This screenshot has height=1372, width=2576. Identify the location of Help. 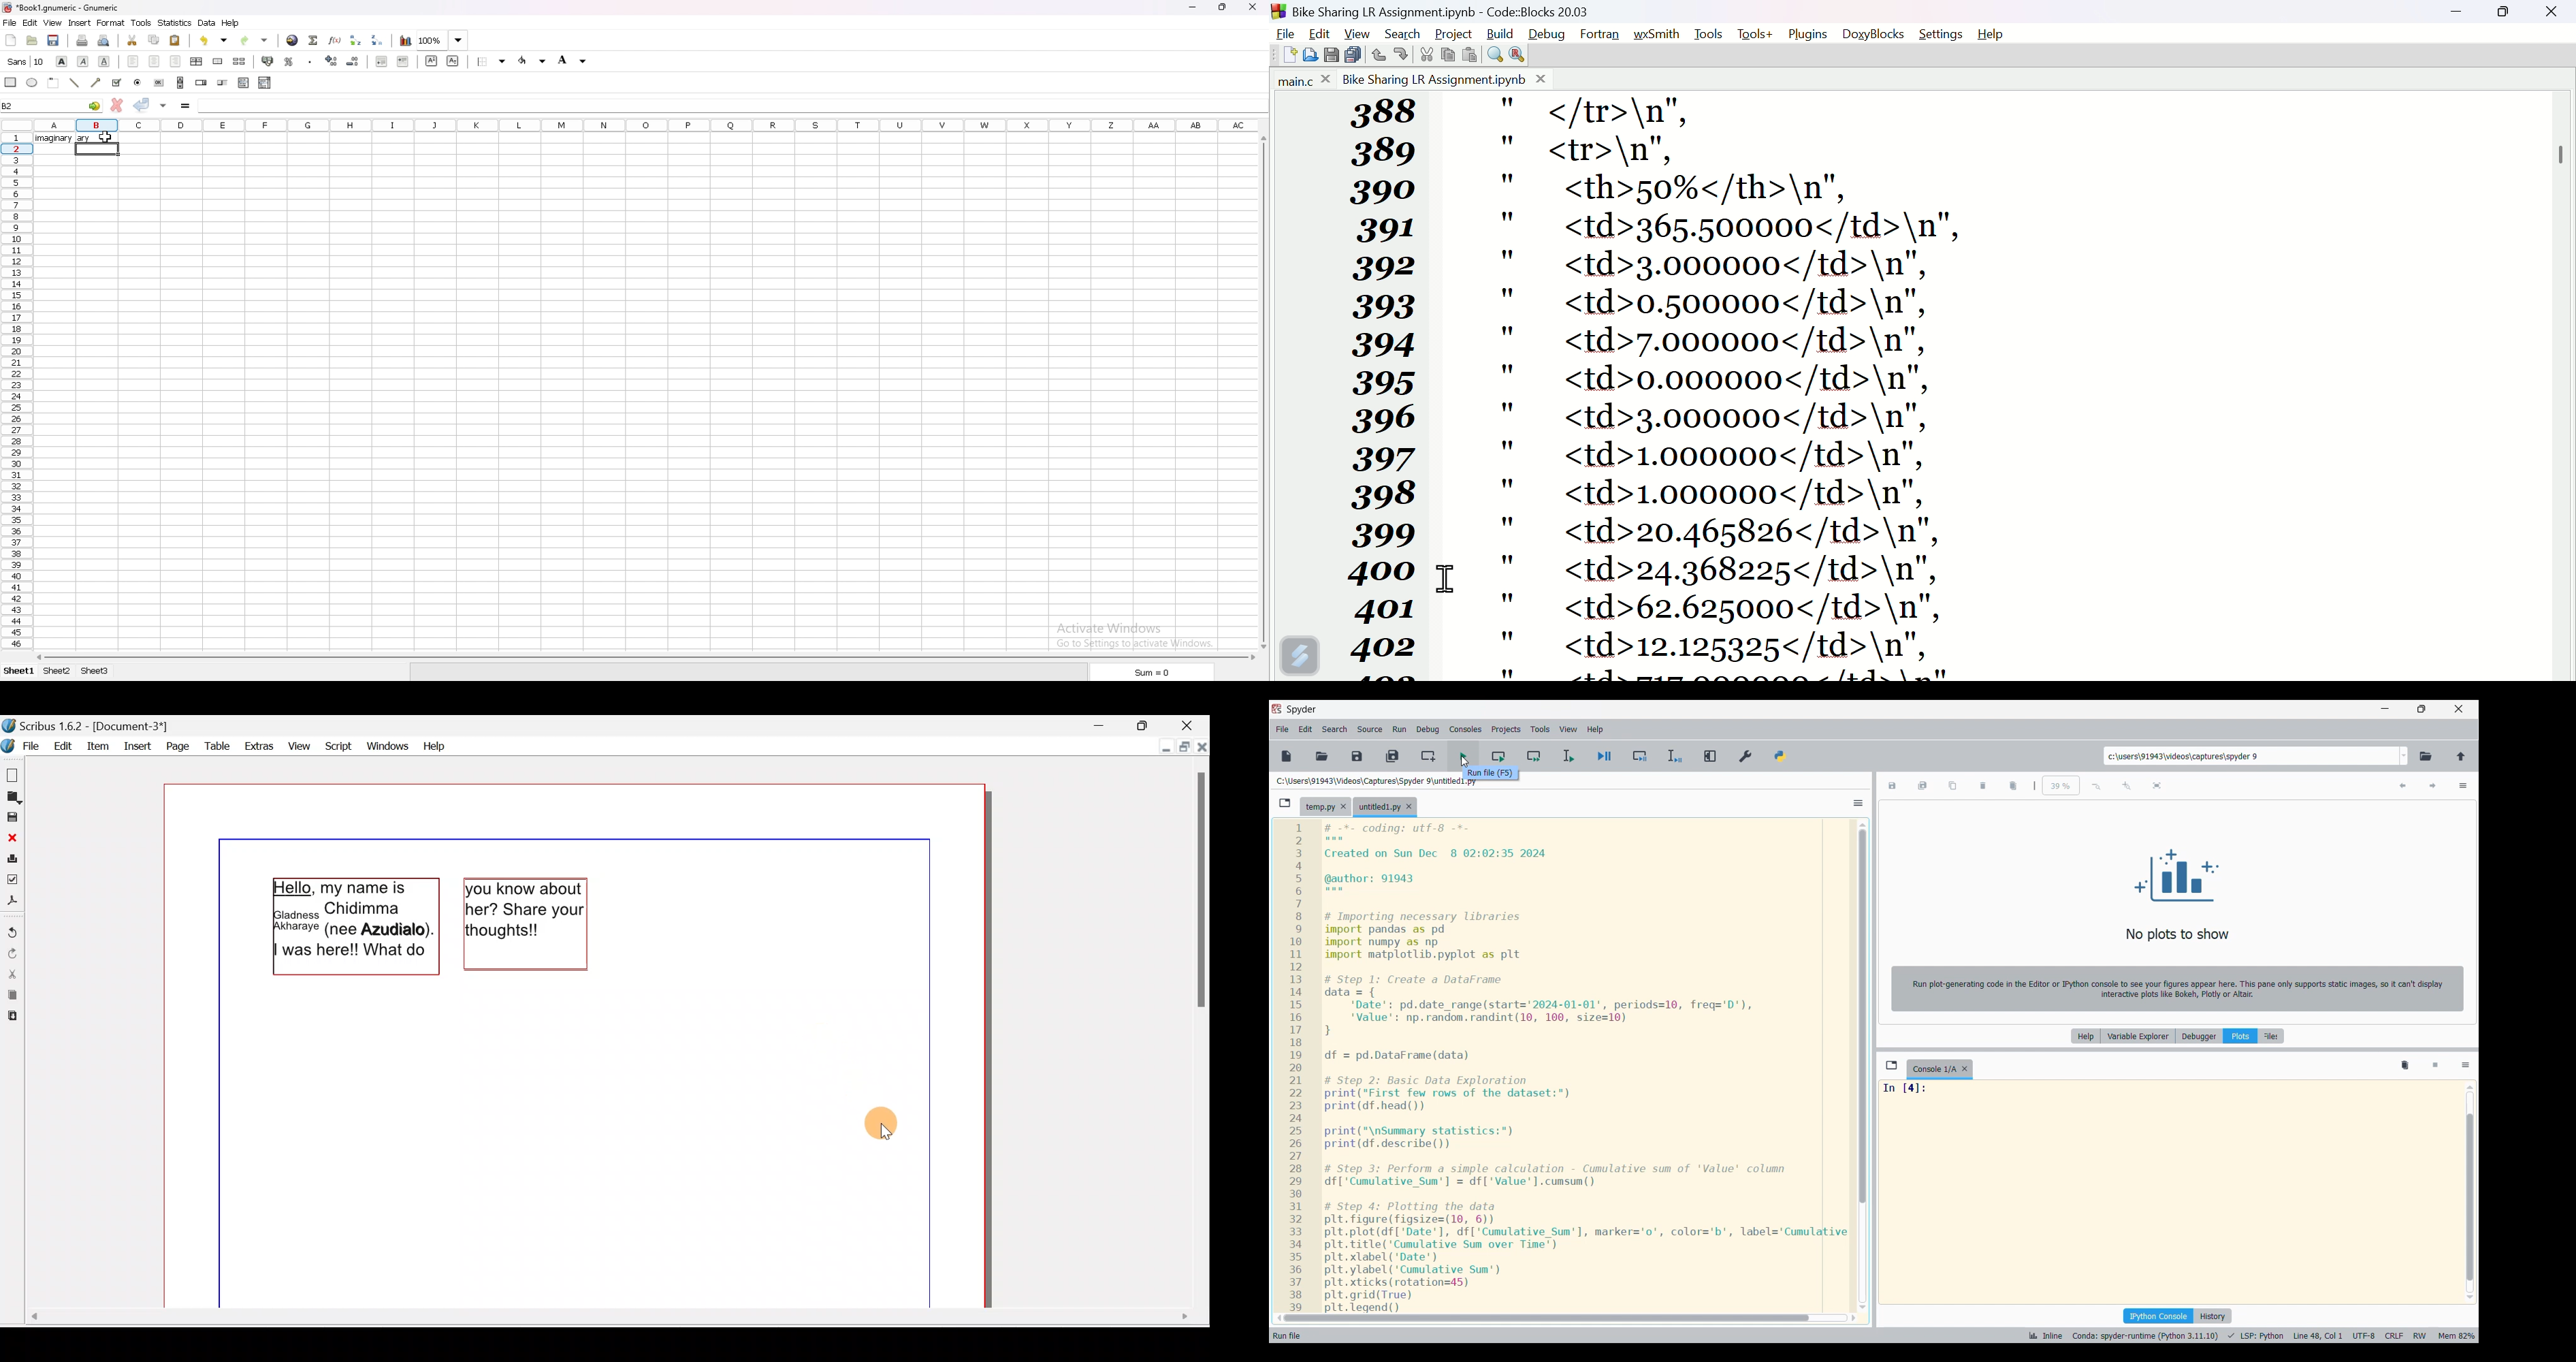
(2086, 1036).